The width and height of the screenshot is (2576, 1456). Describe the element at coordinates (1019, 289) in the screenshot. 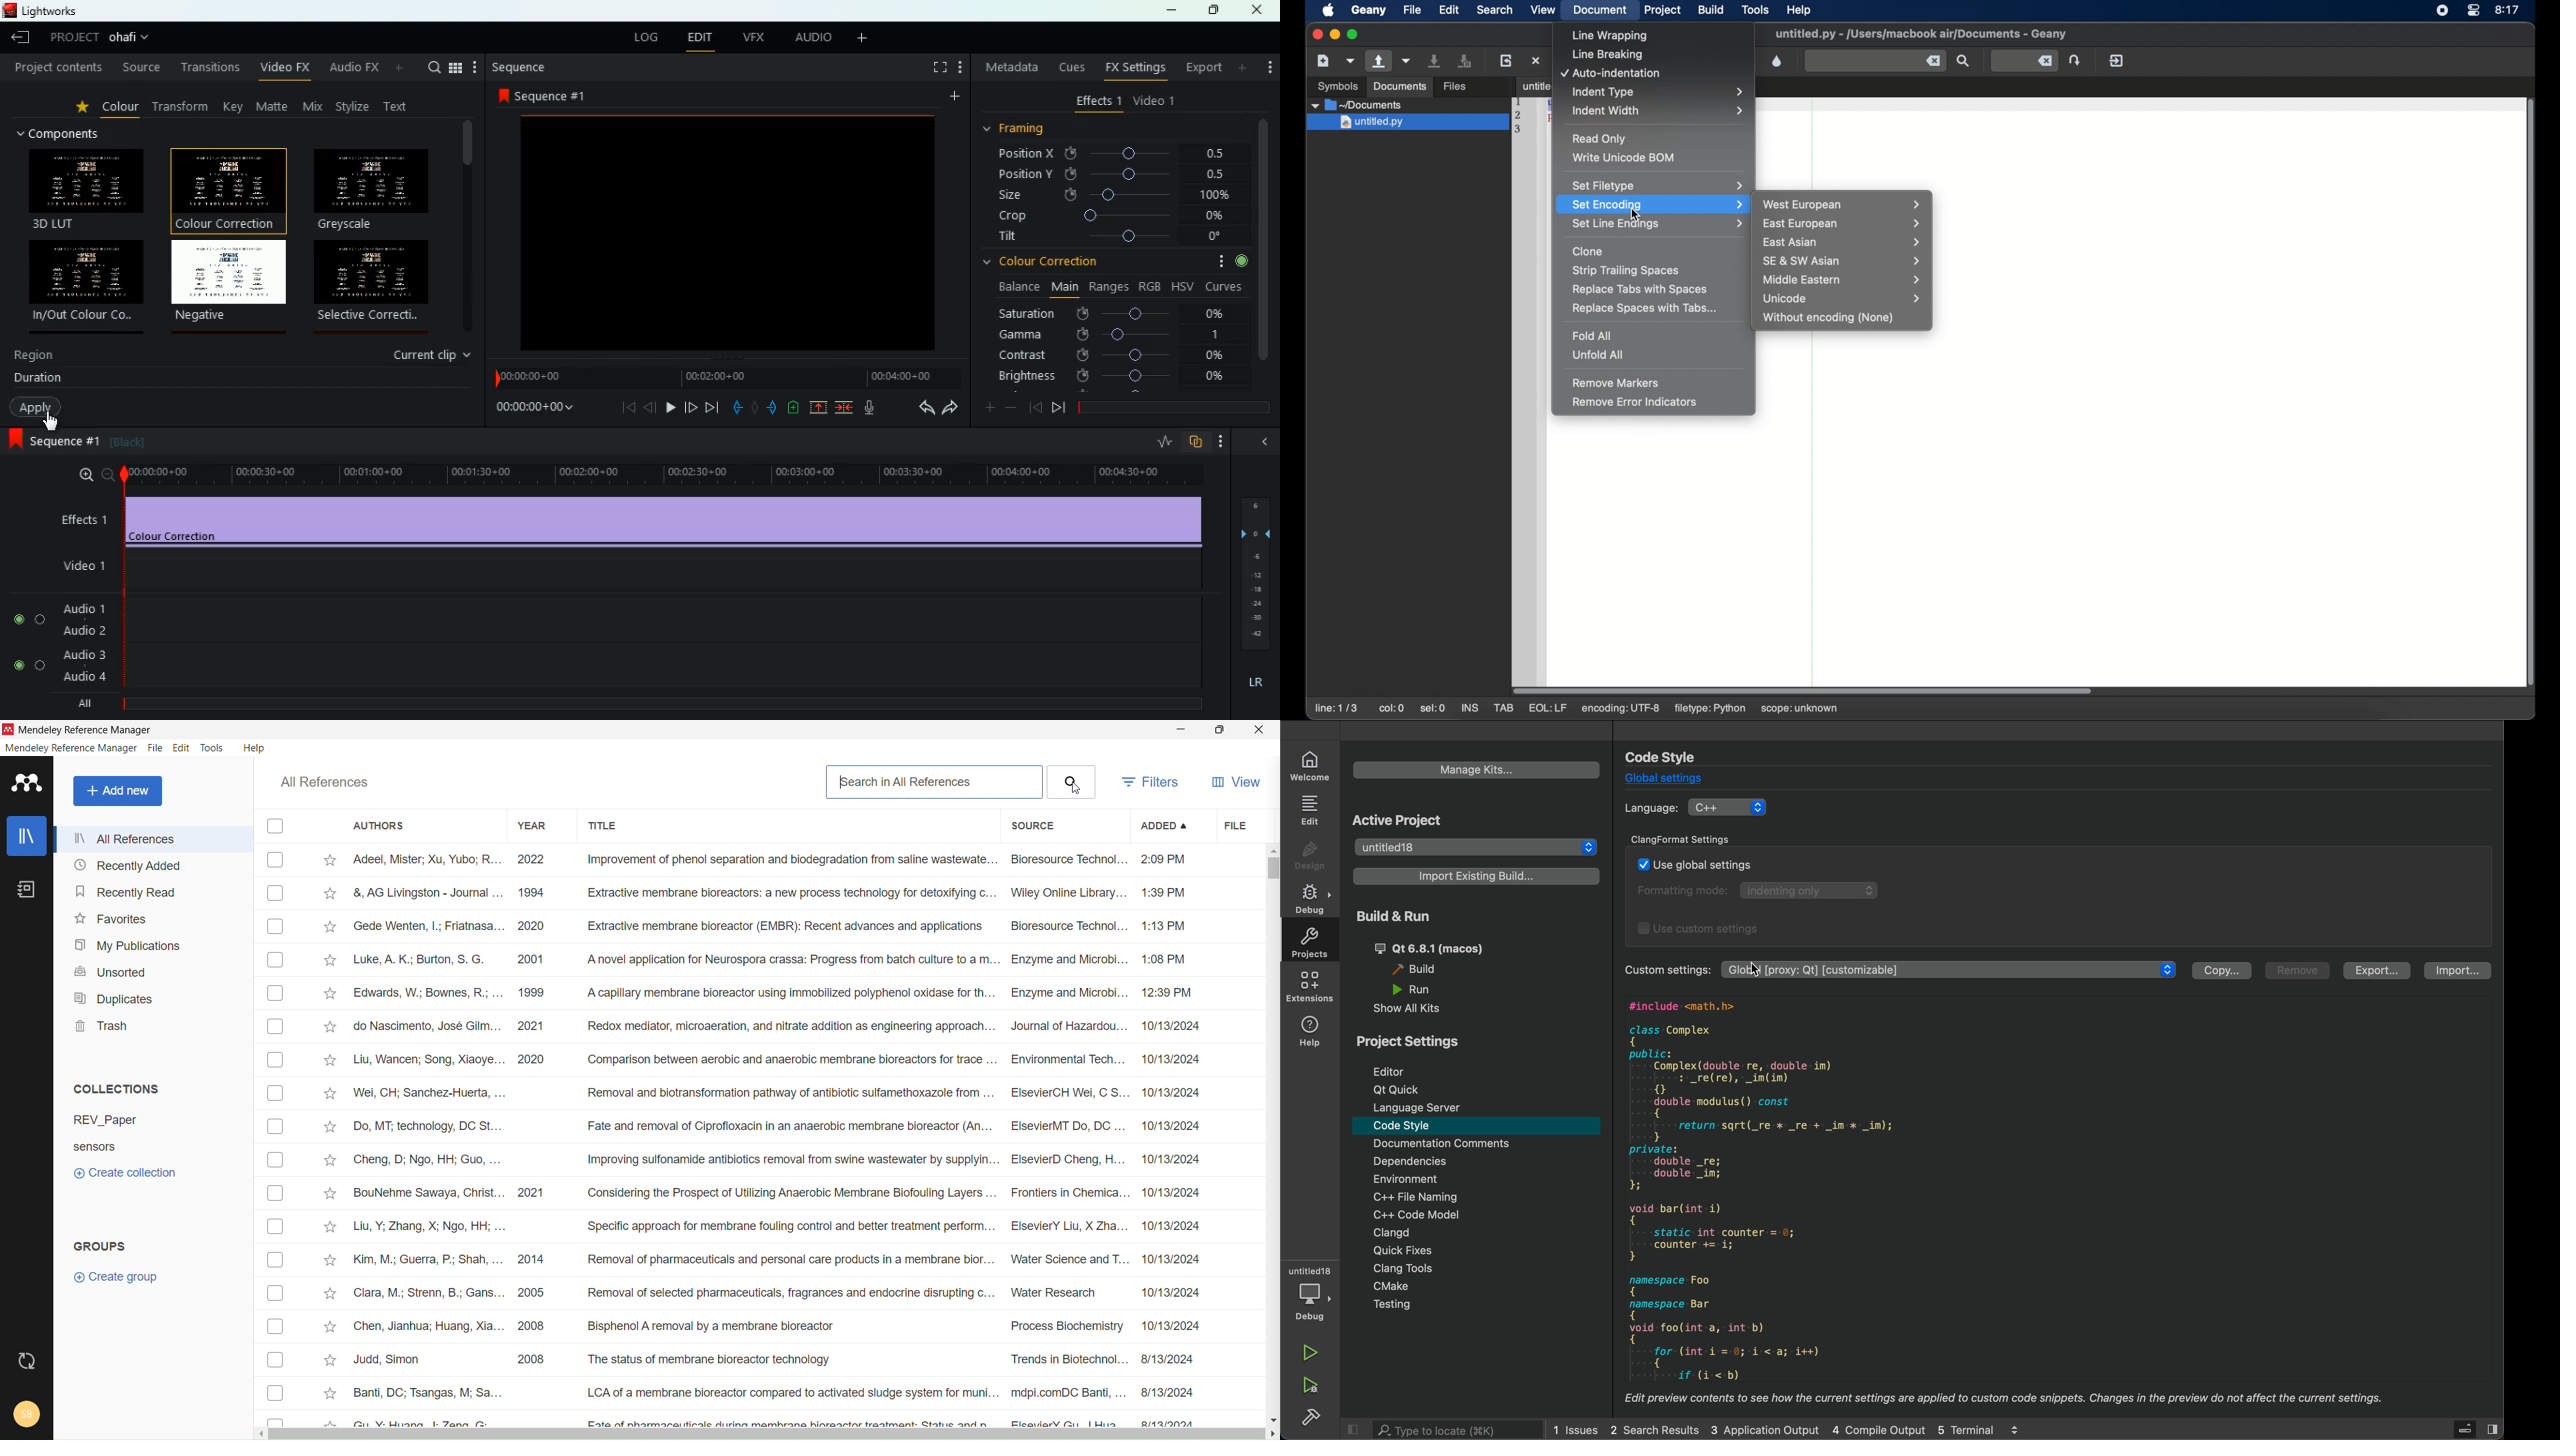

I see `balance` at that location.